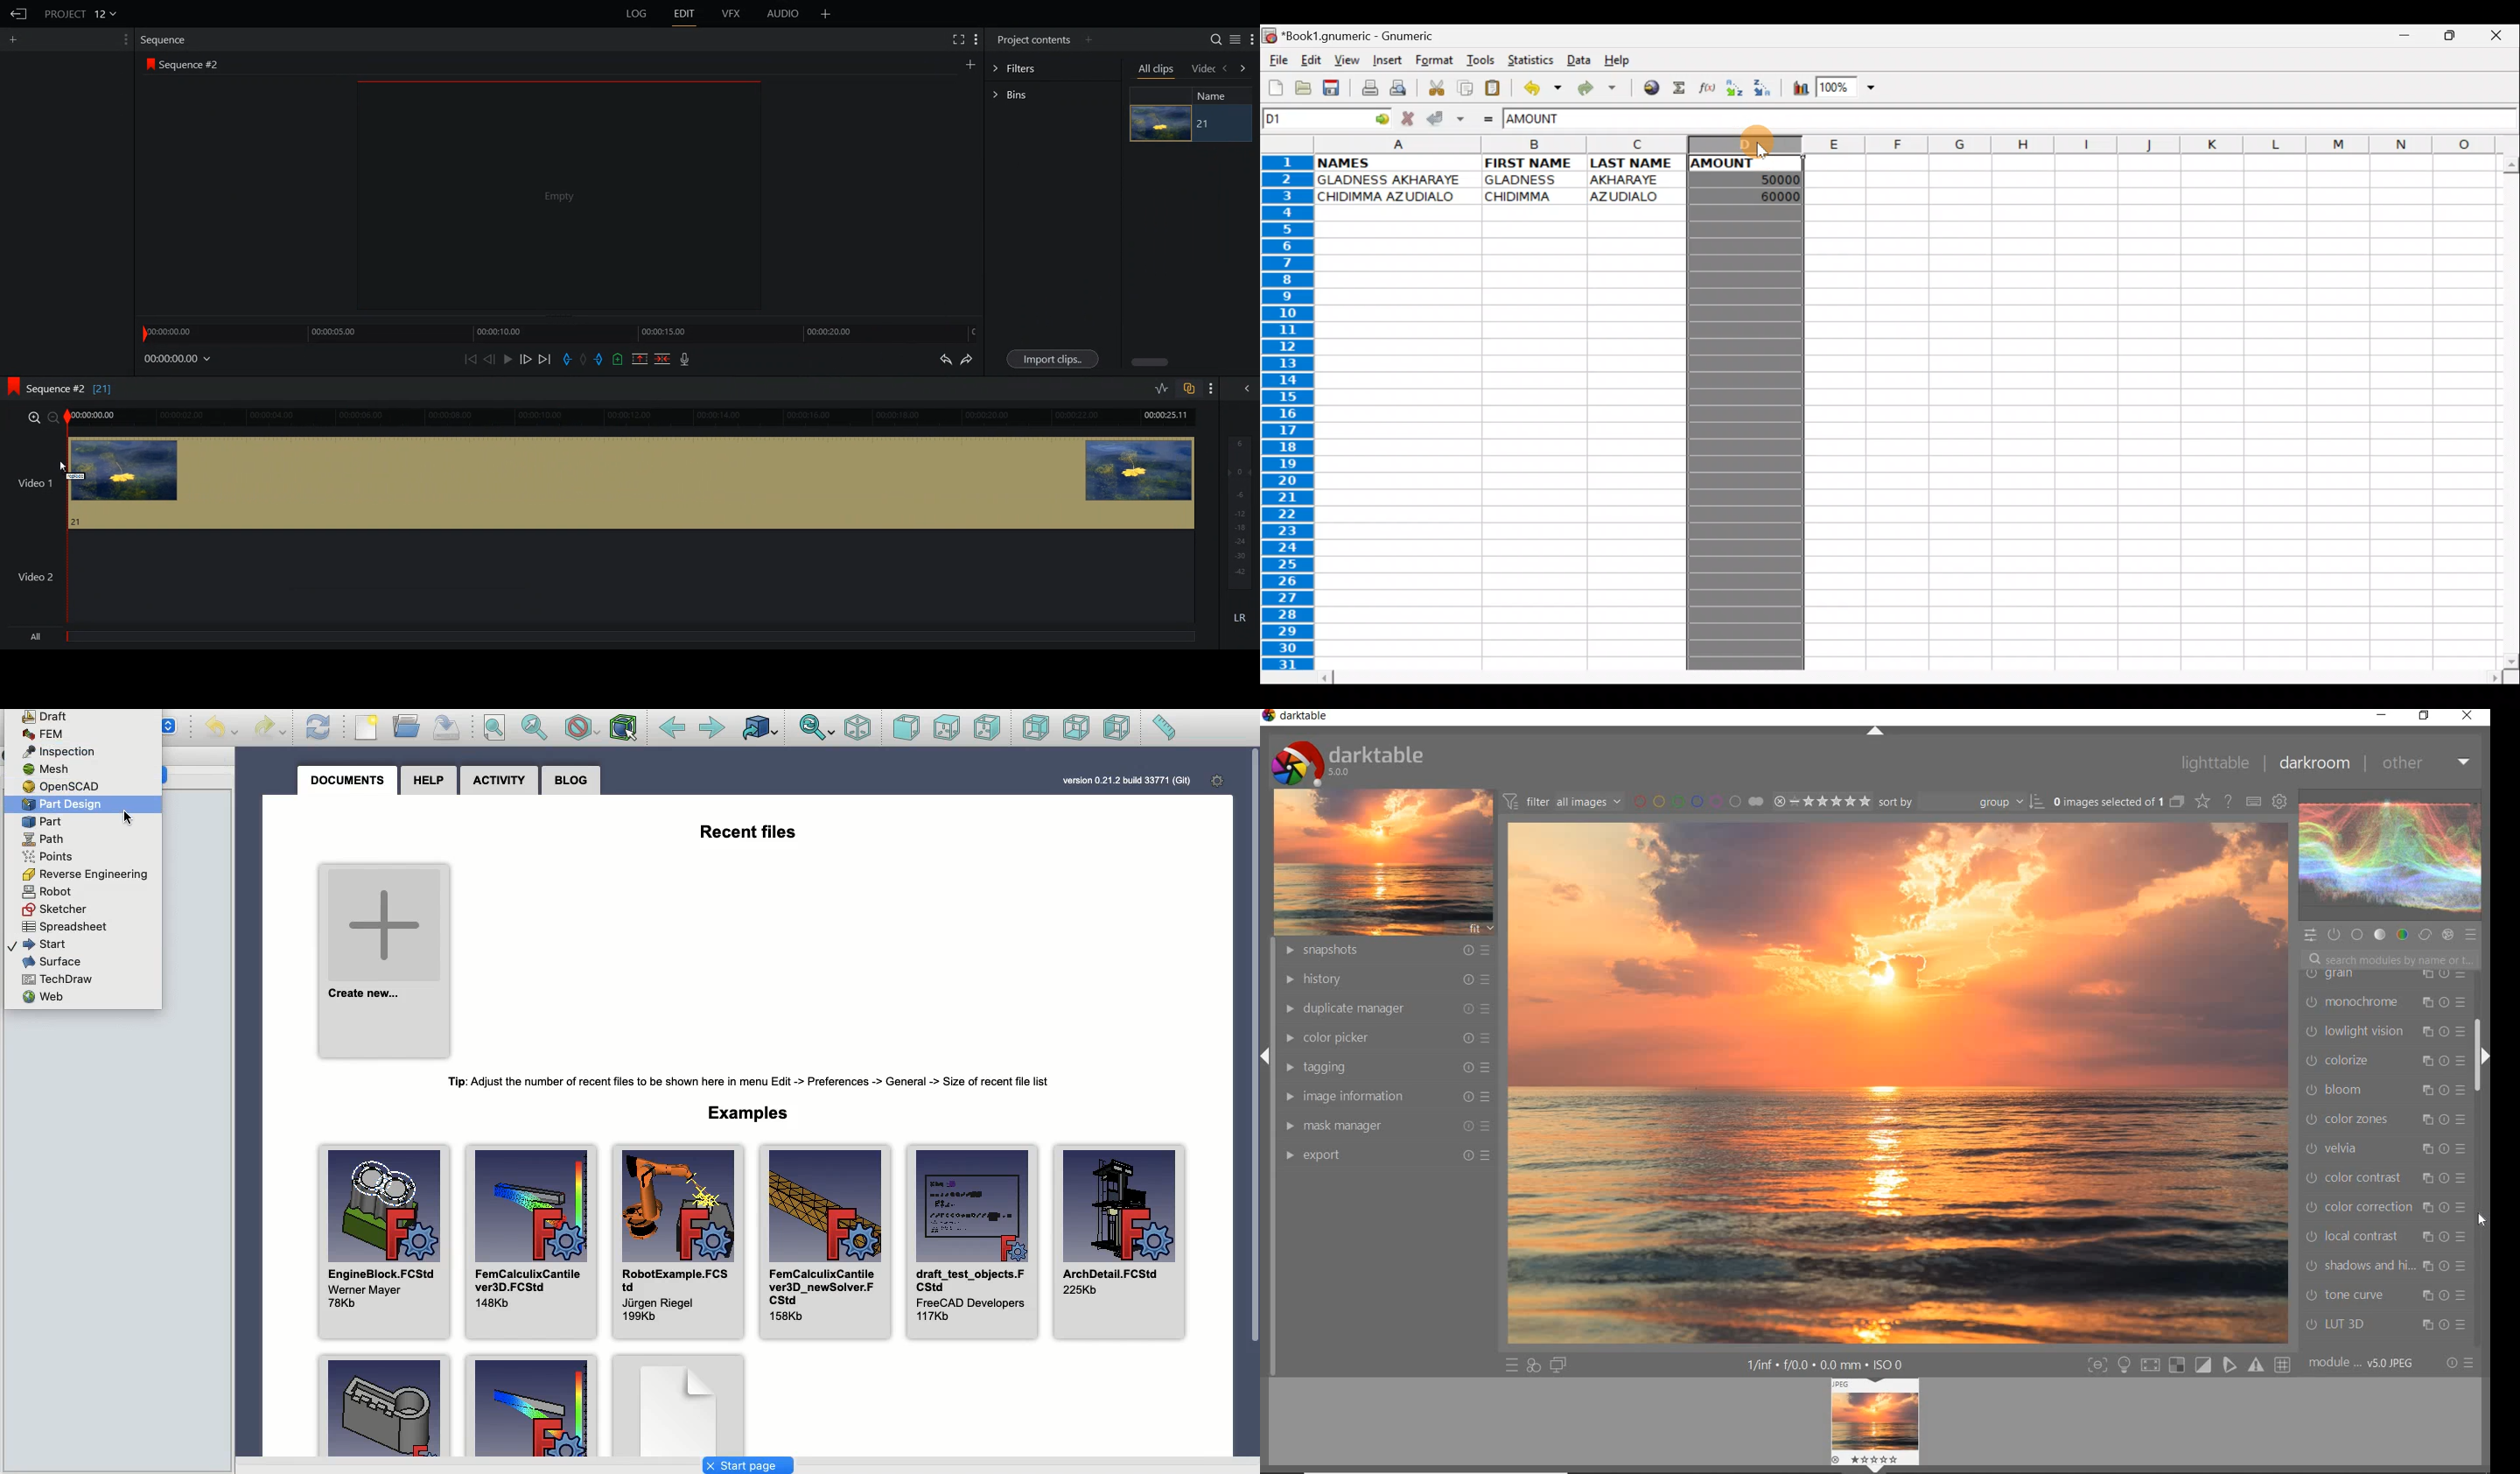  Describe the element at coordinates (1578, 59) in the screenshot. I see `Data` at that location.